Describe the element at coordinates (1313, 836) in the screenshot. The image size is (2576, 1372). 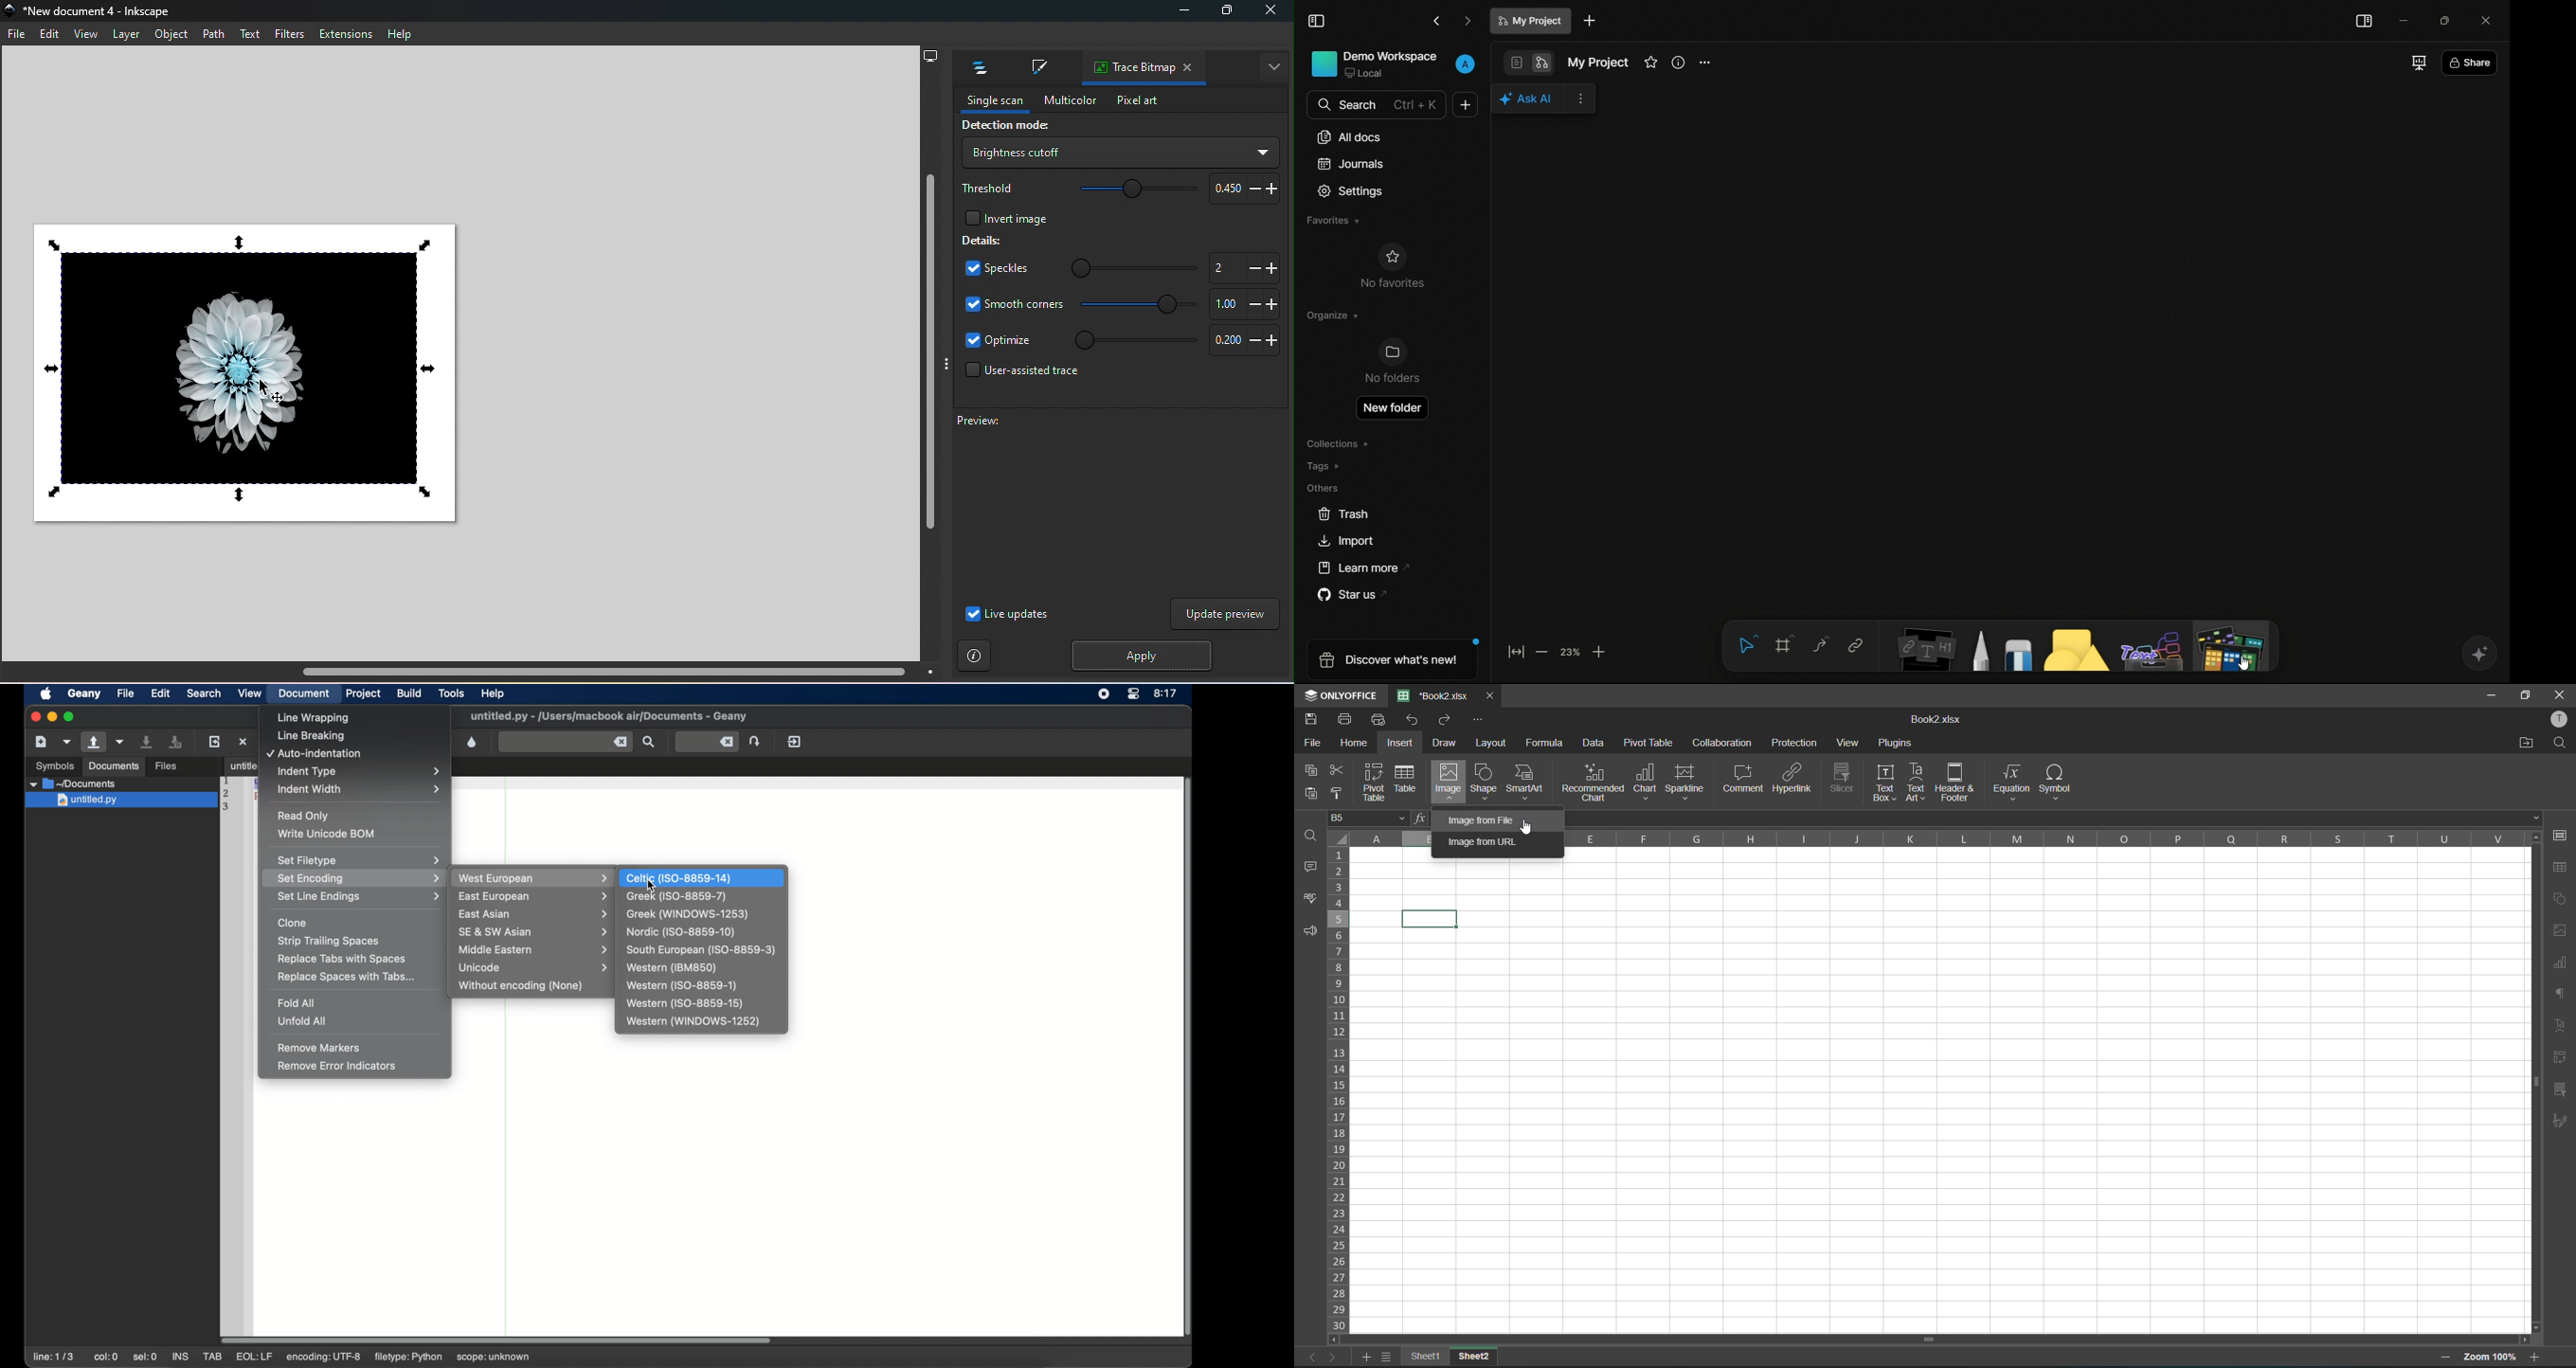
I see `find` at that location.